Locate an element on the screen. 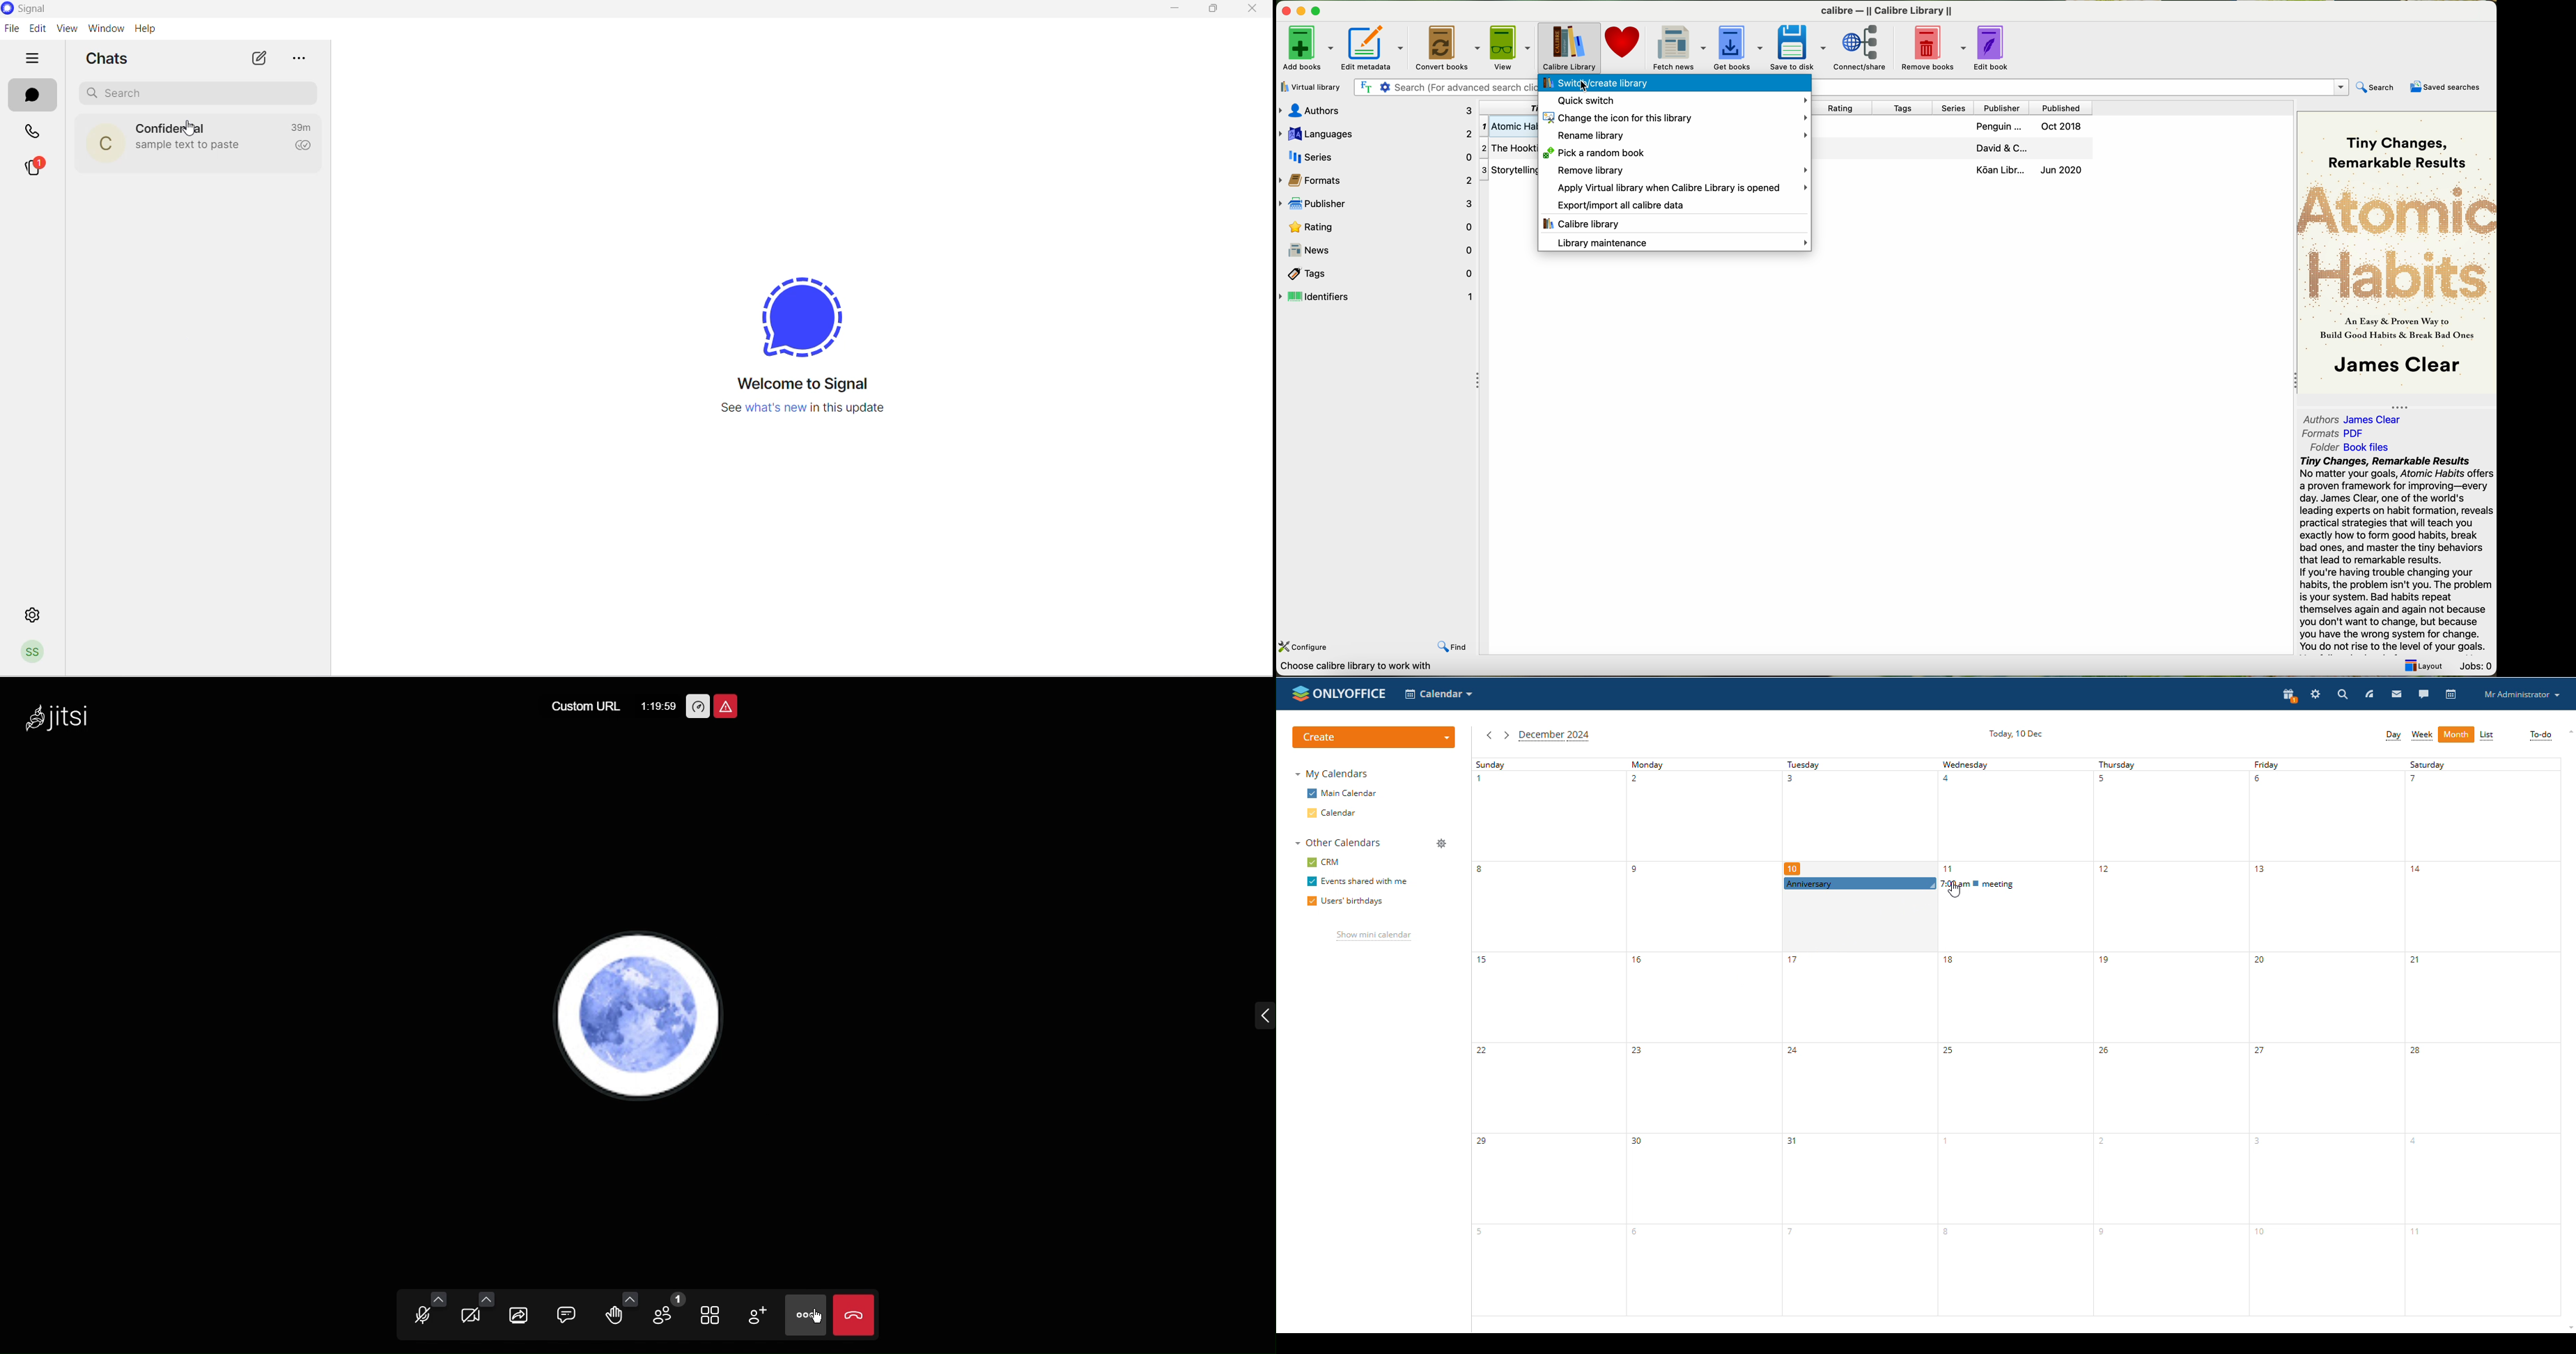  minimize is located at coordinates (1176, 10).